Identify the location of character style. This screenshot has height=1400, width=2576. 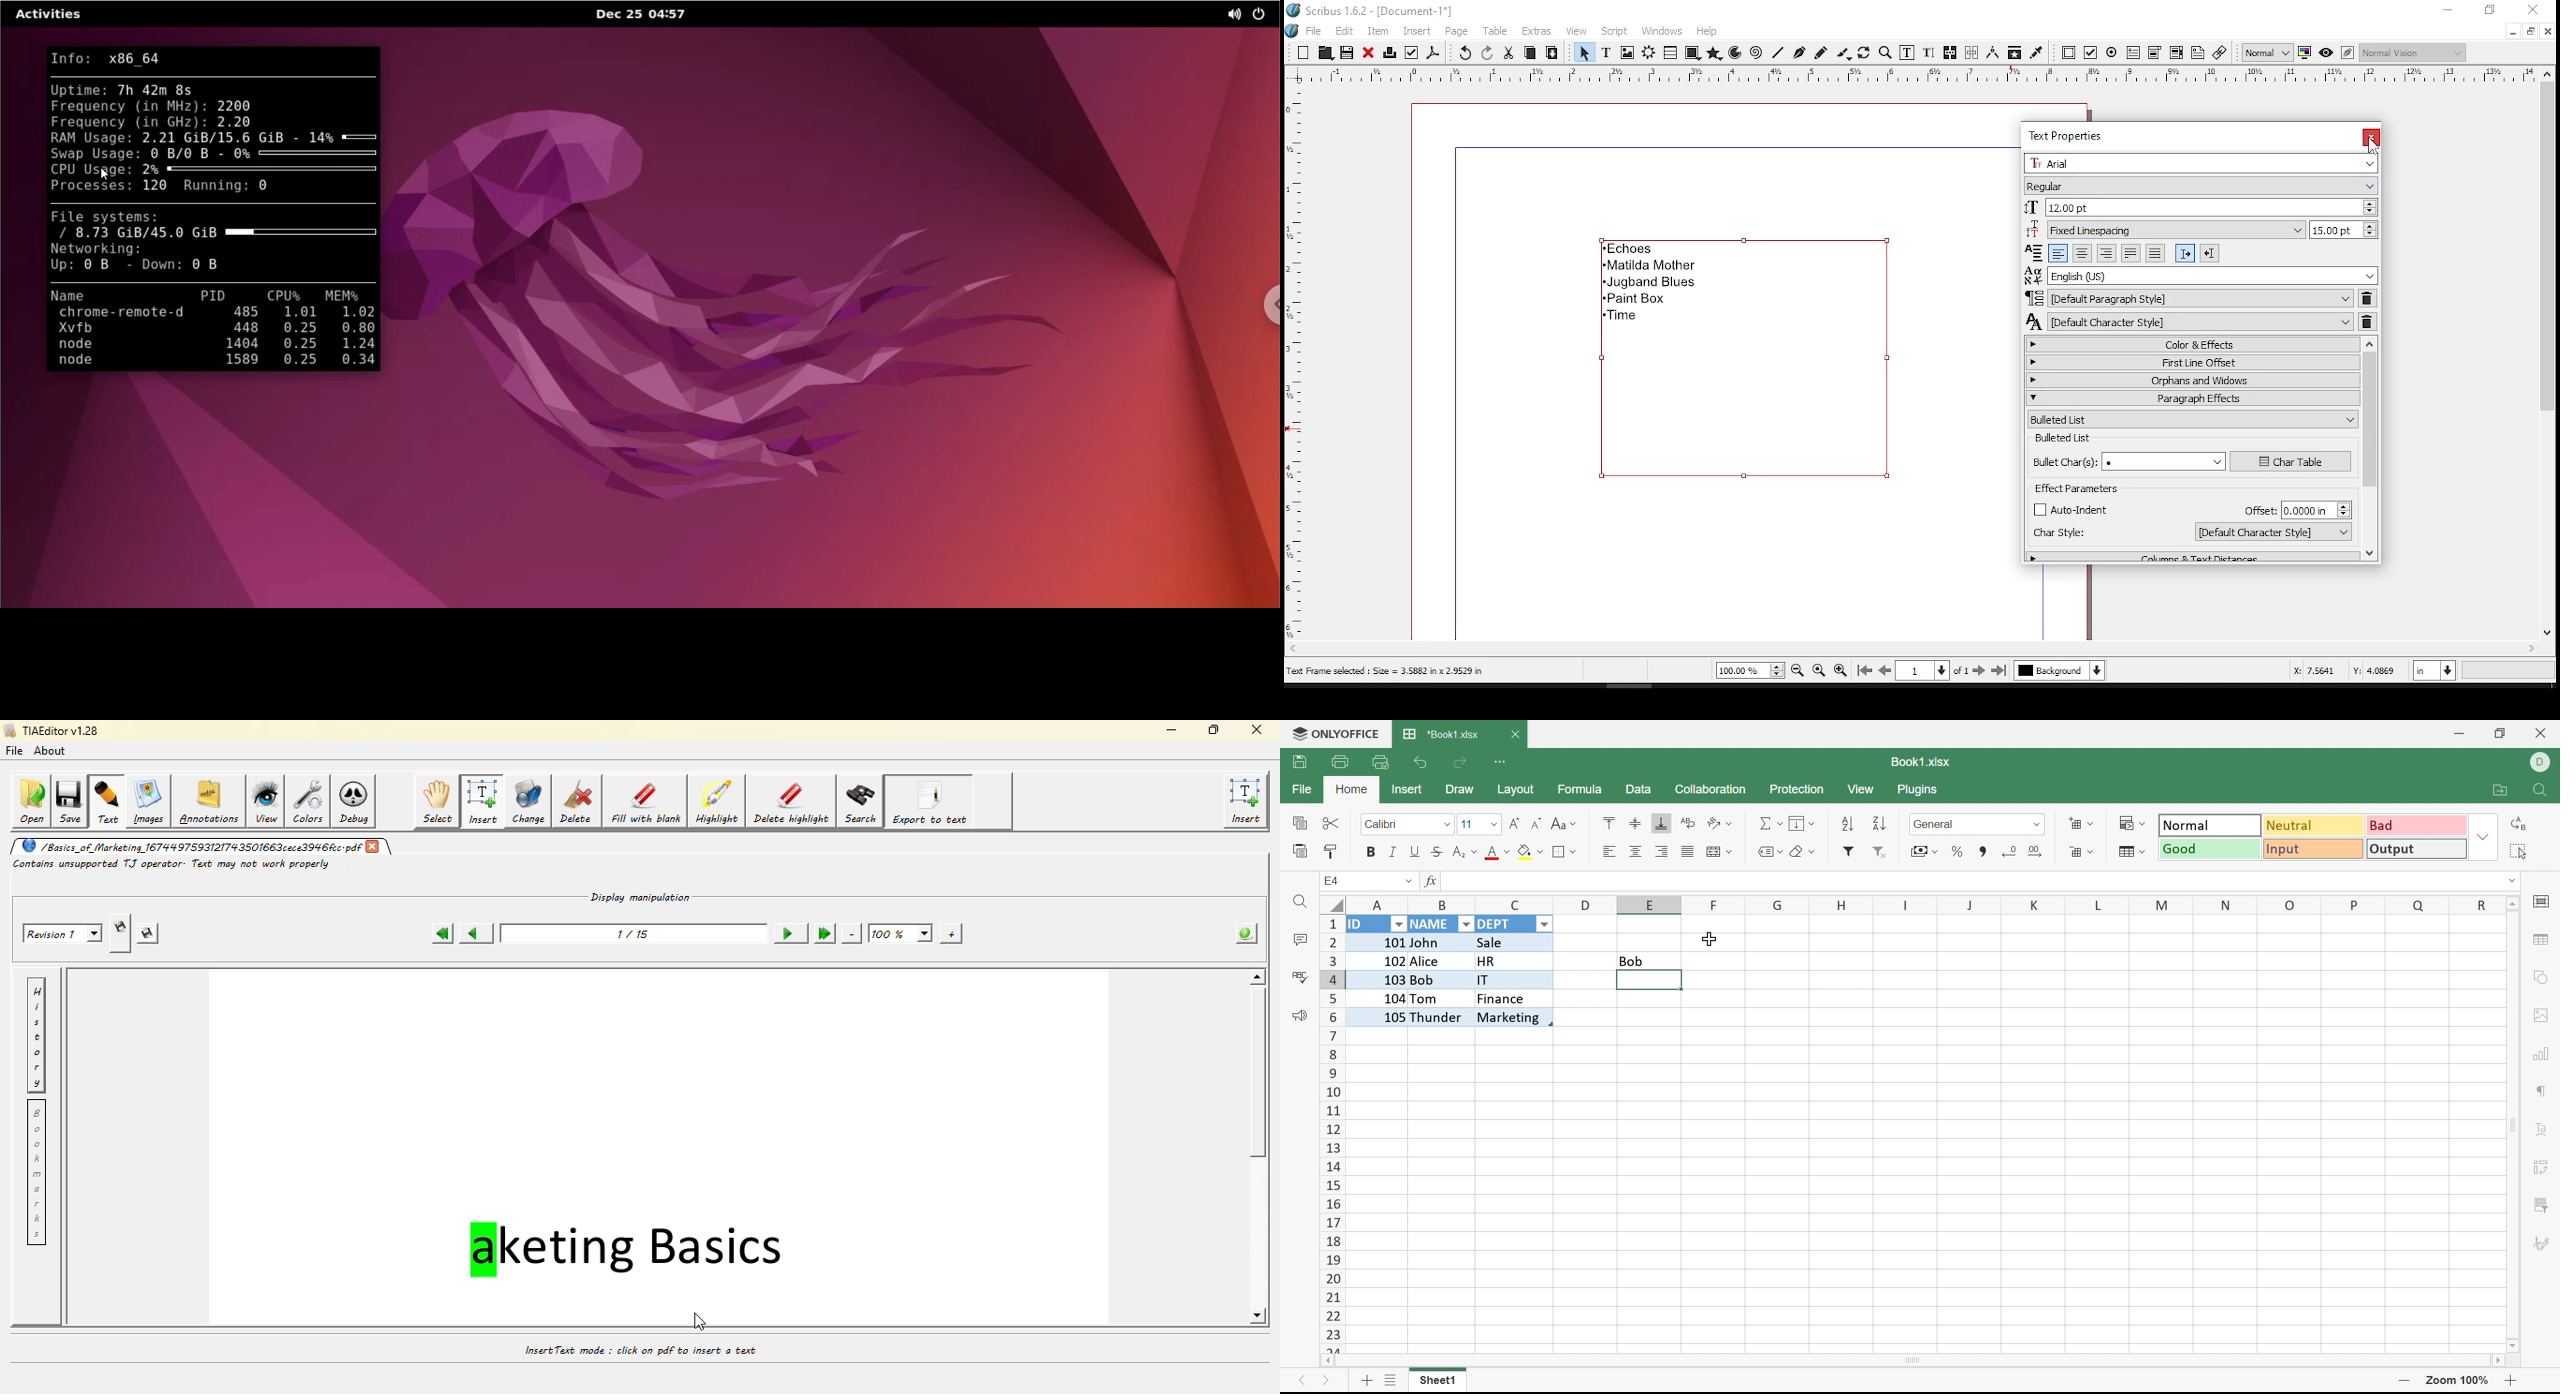
(2189, 322).